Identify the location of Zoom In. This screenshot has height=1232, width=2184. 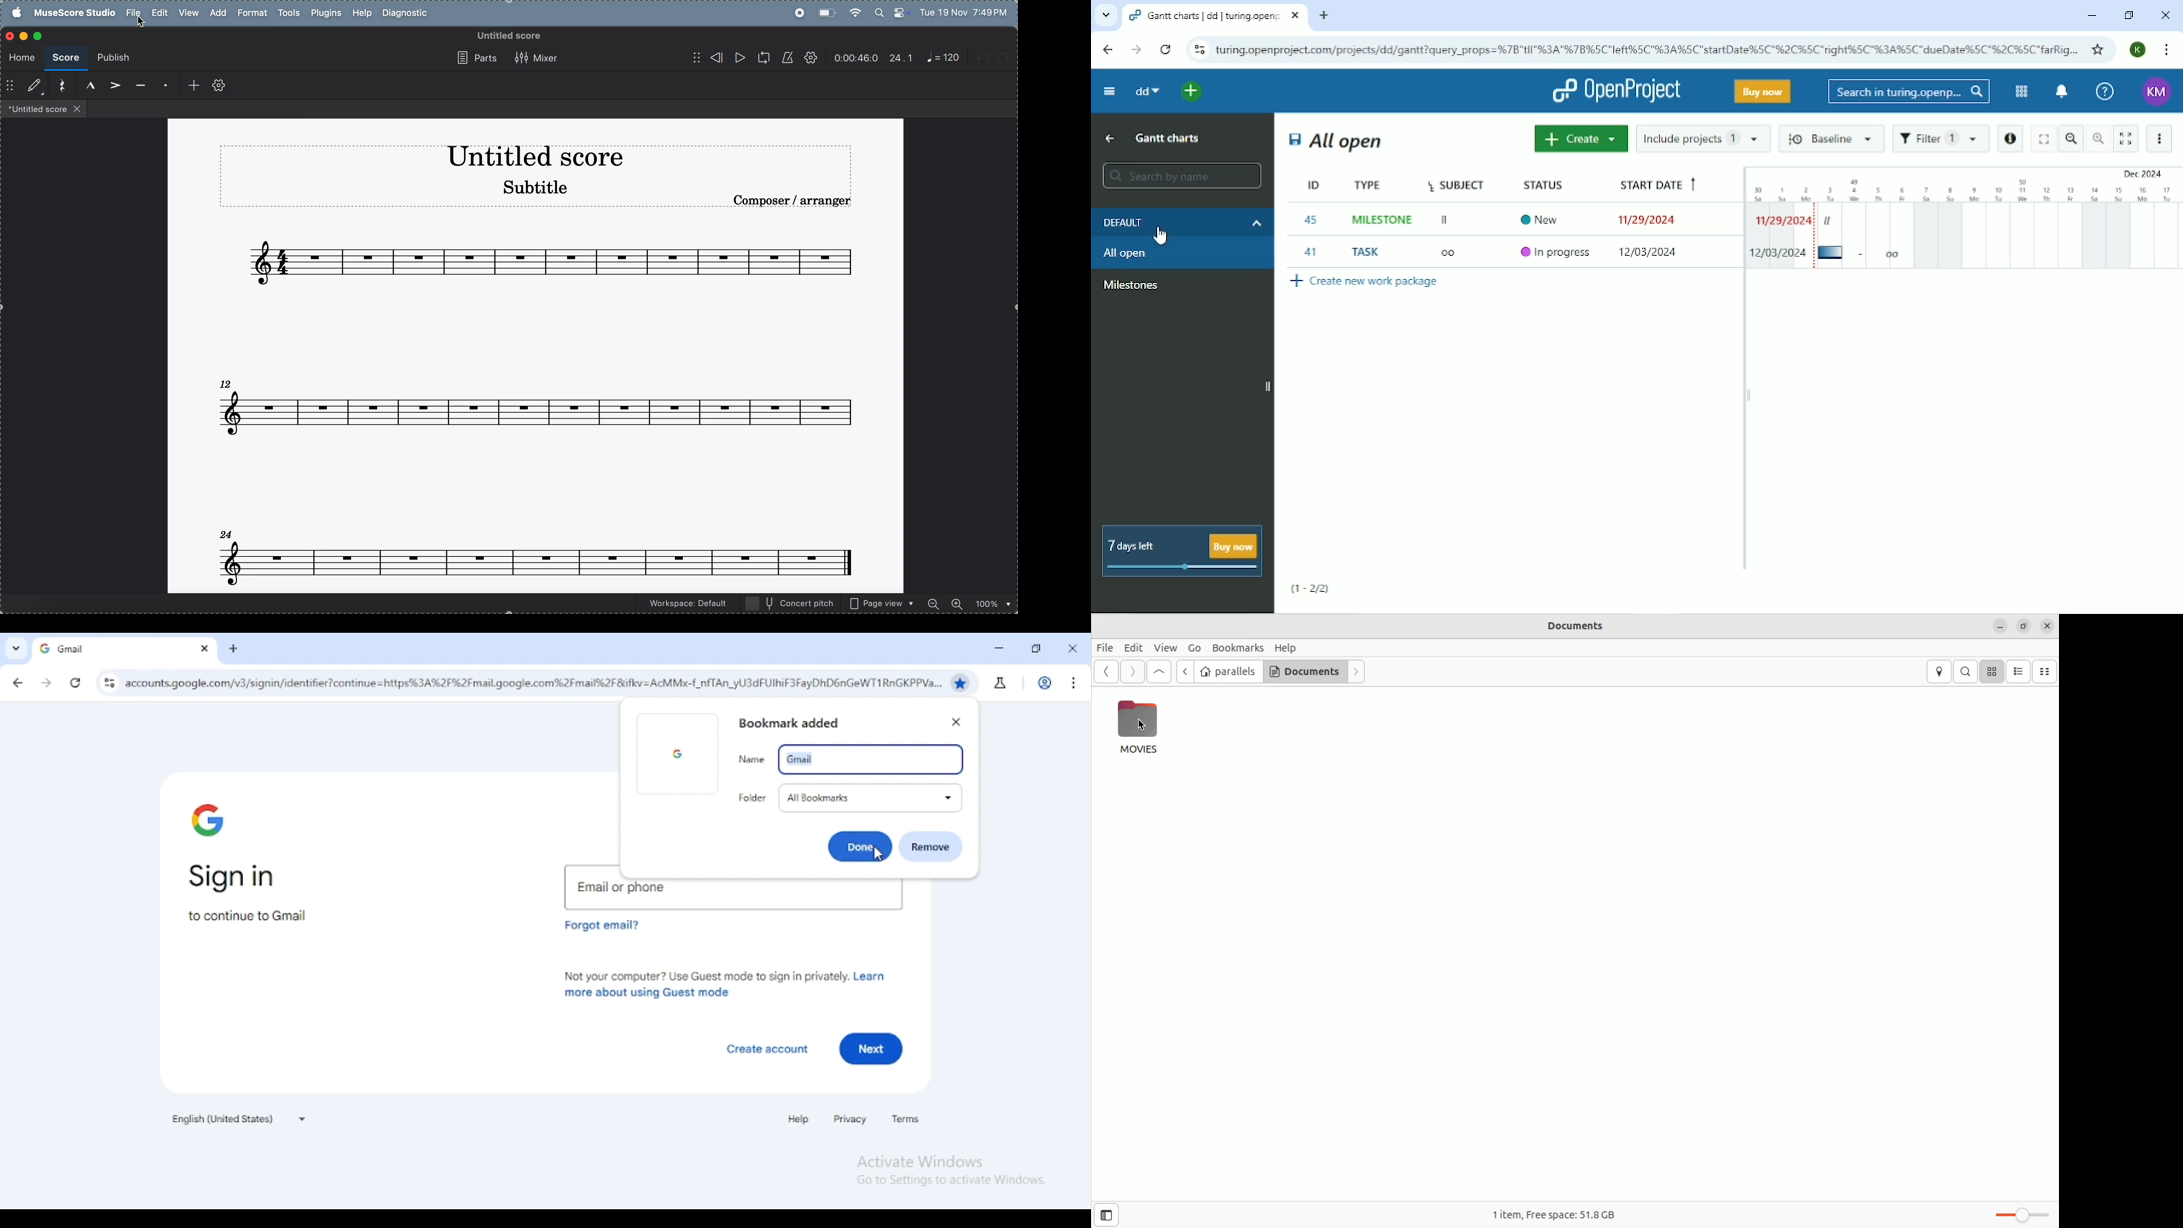
(2099, 138).